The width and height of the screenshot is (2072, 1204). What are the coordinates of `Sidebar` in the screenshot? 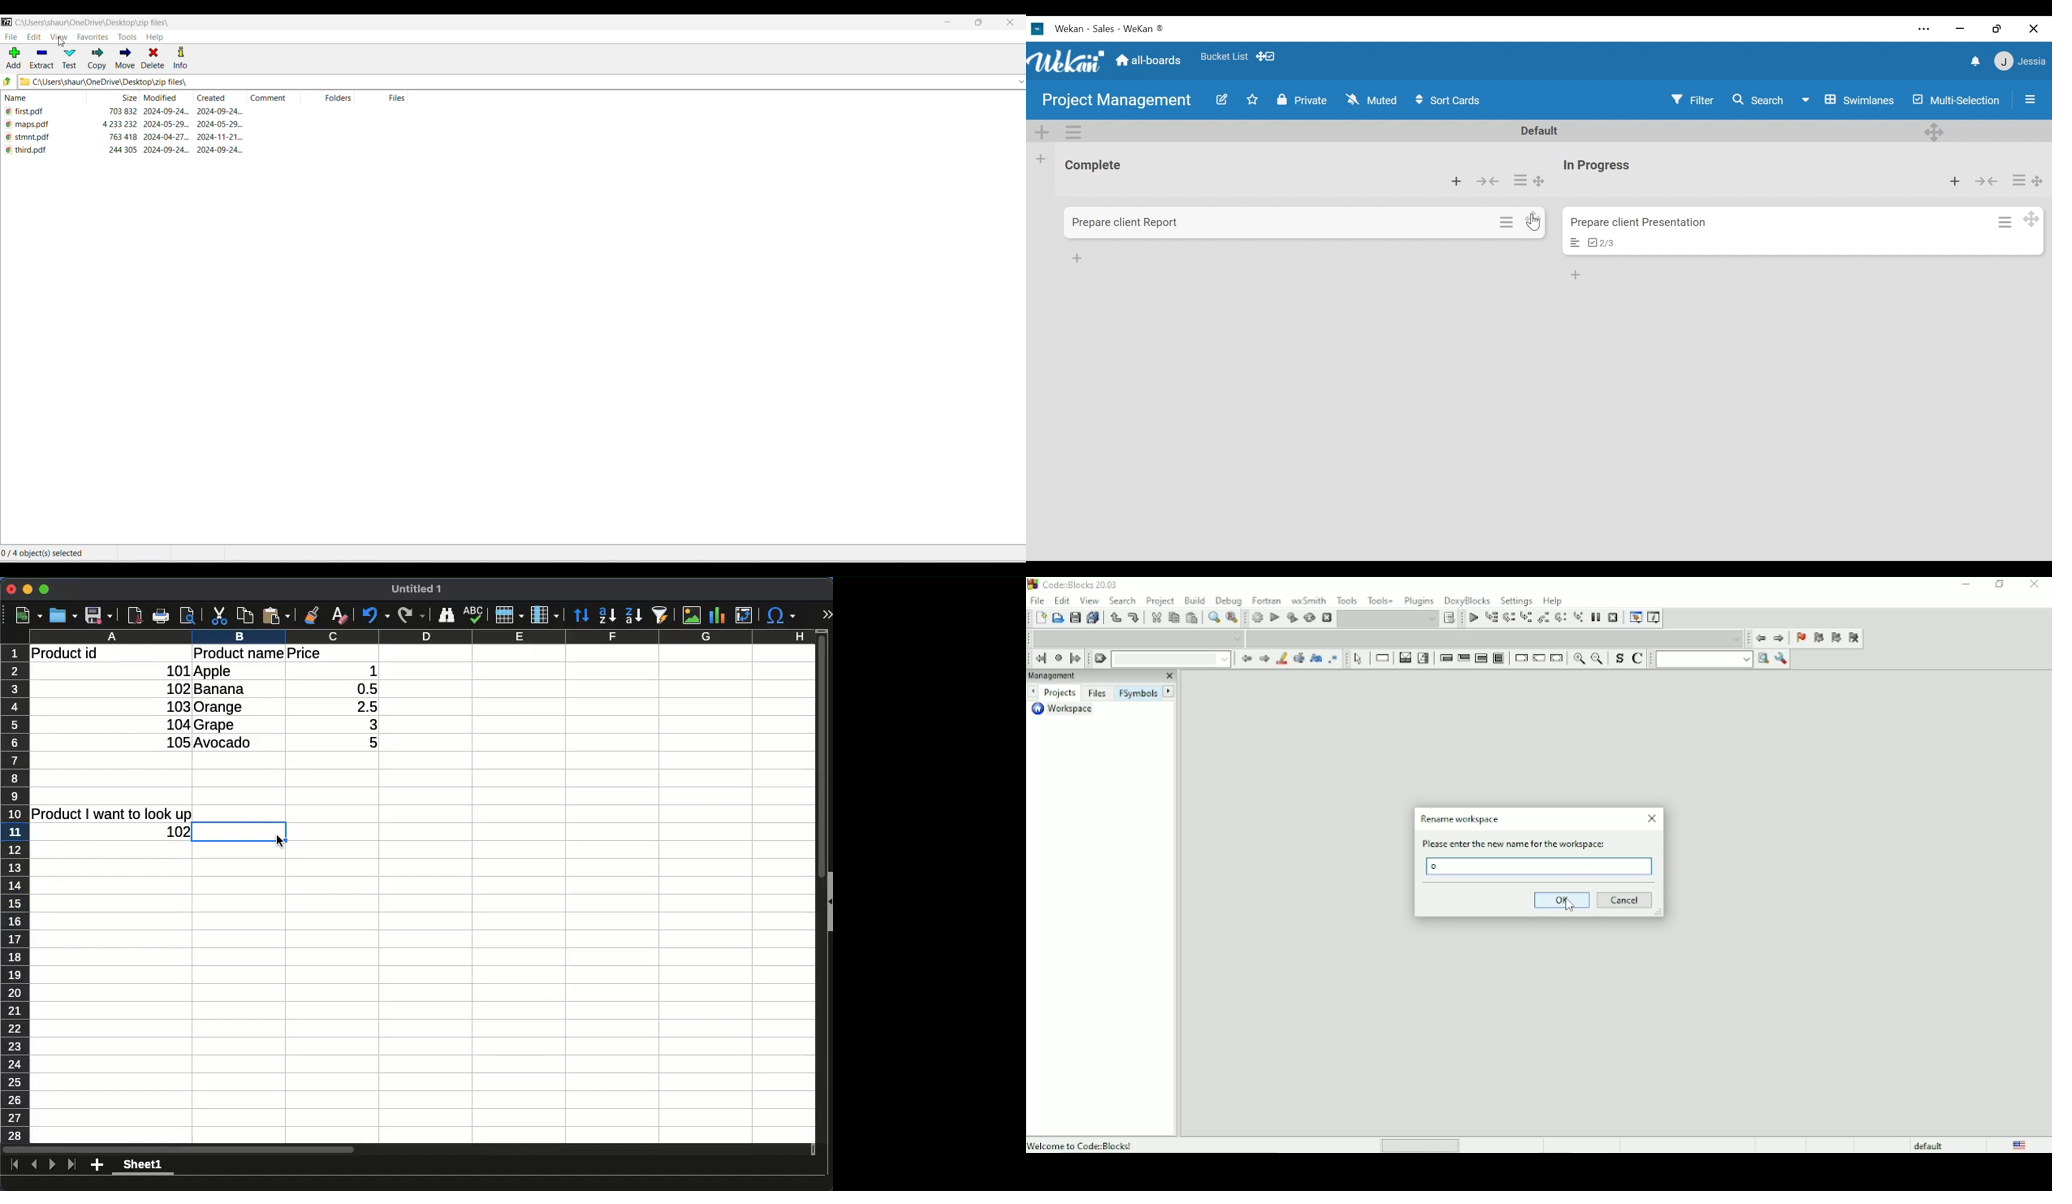 It's located at (2028, 96).